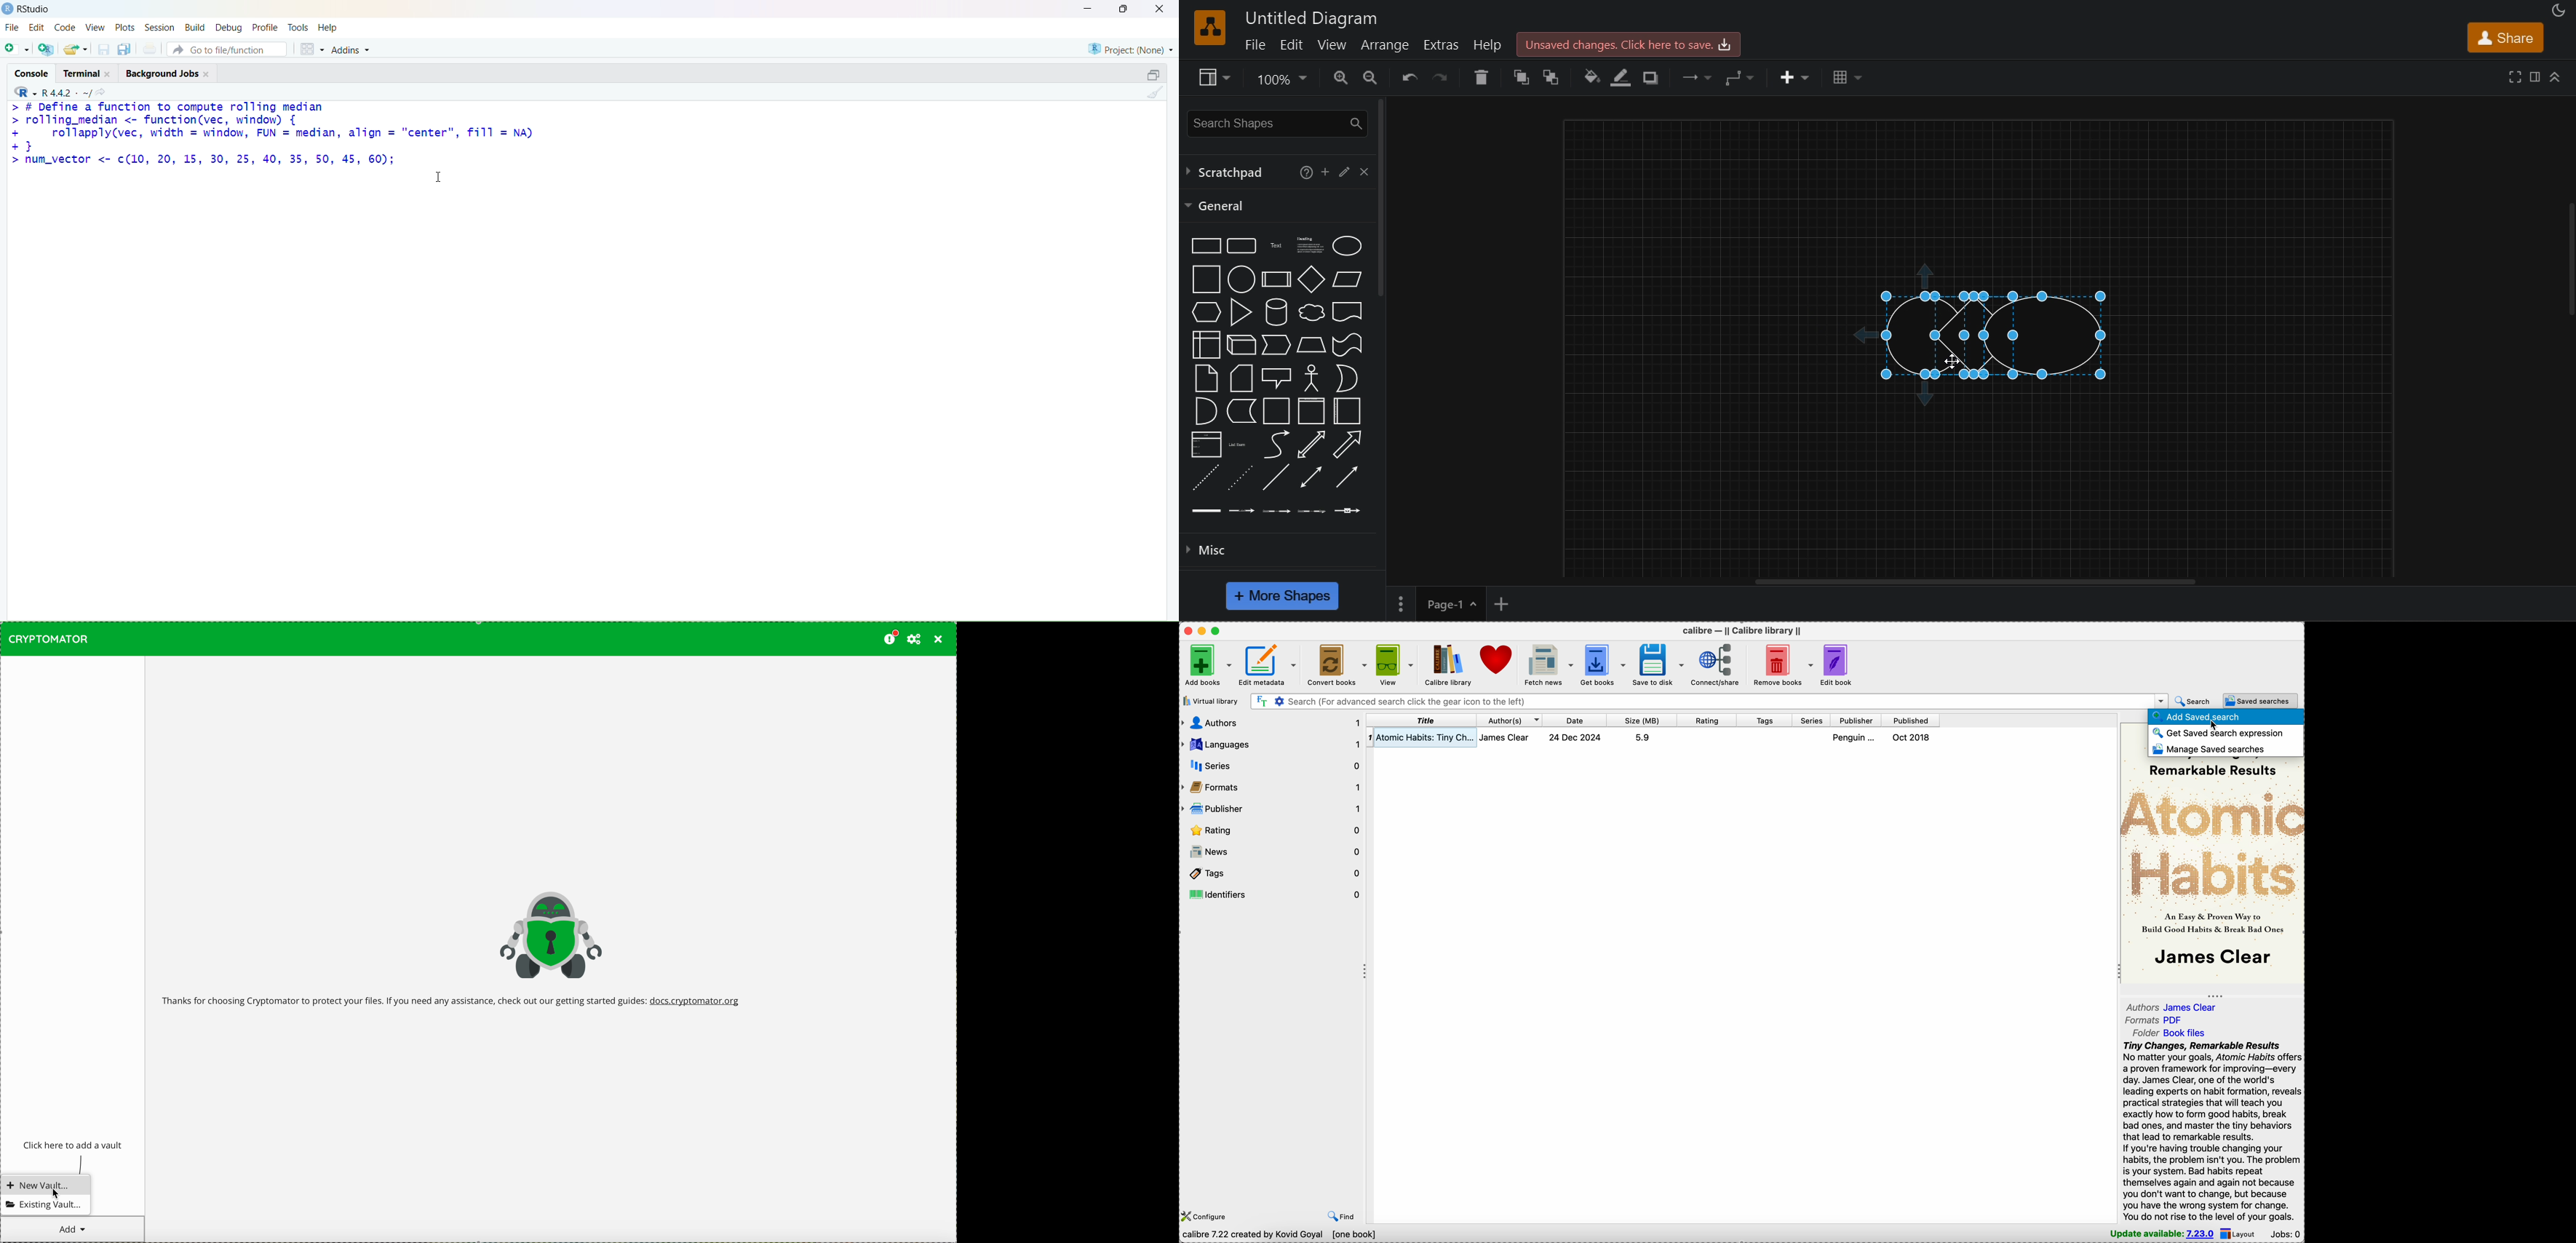 The height and width of the screenshot is (1260, 2576). Describe the element at coordinates (1203, 245) in the screenshot. I see `rectangle` at that location.